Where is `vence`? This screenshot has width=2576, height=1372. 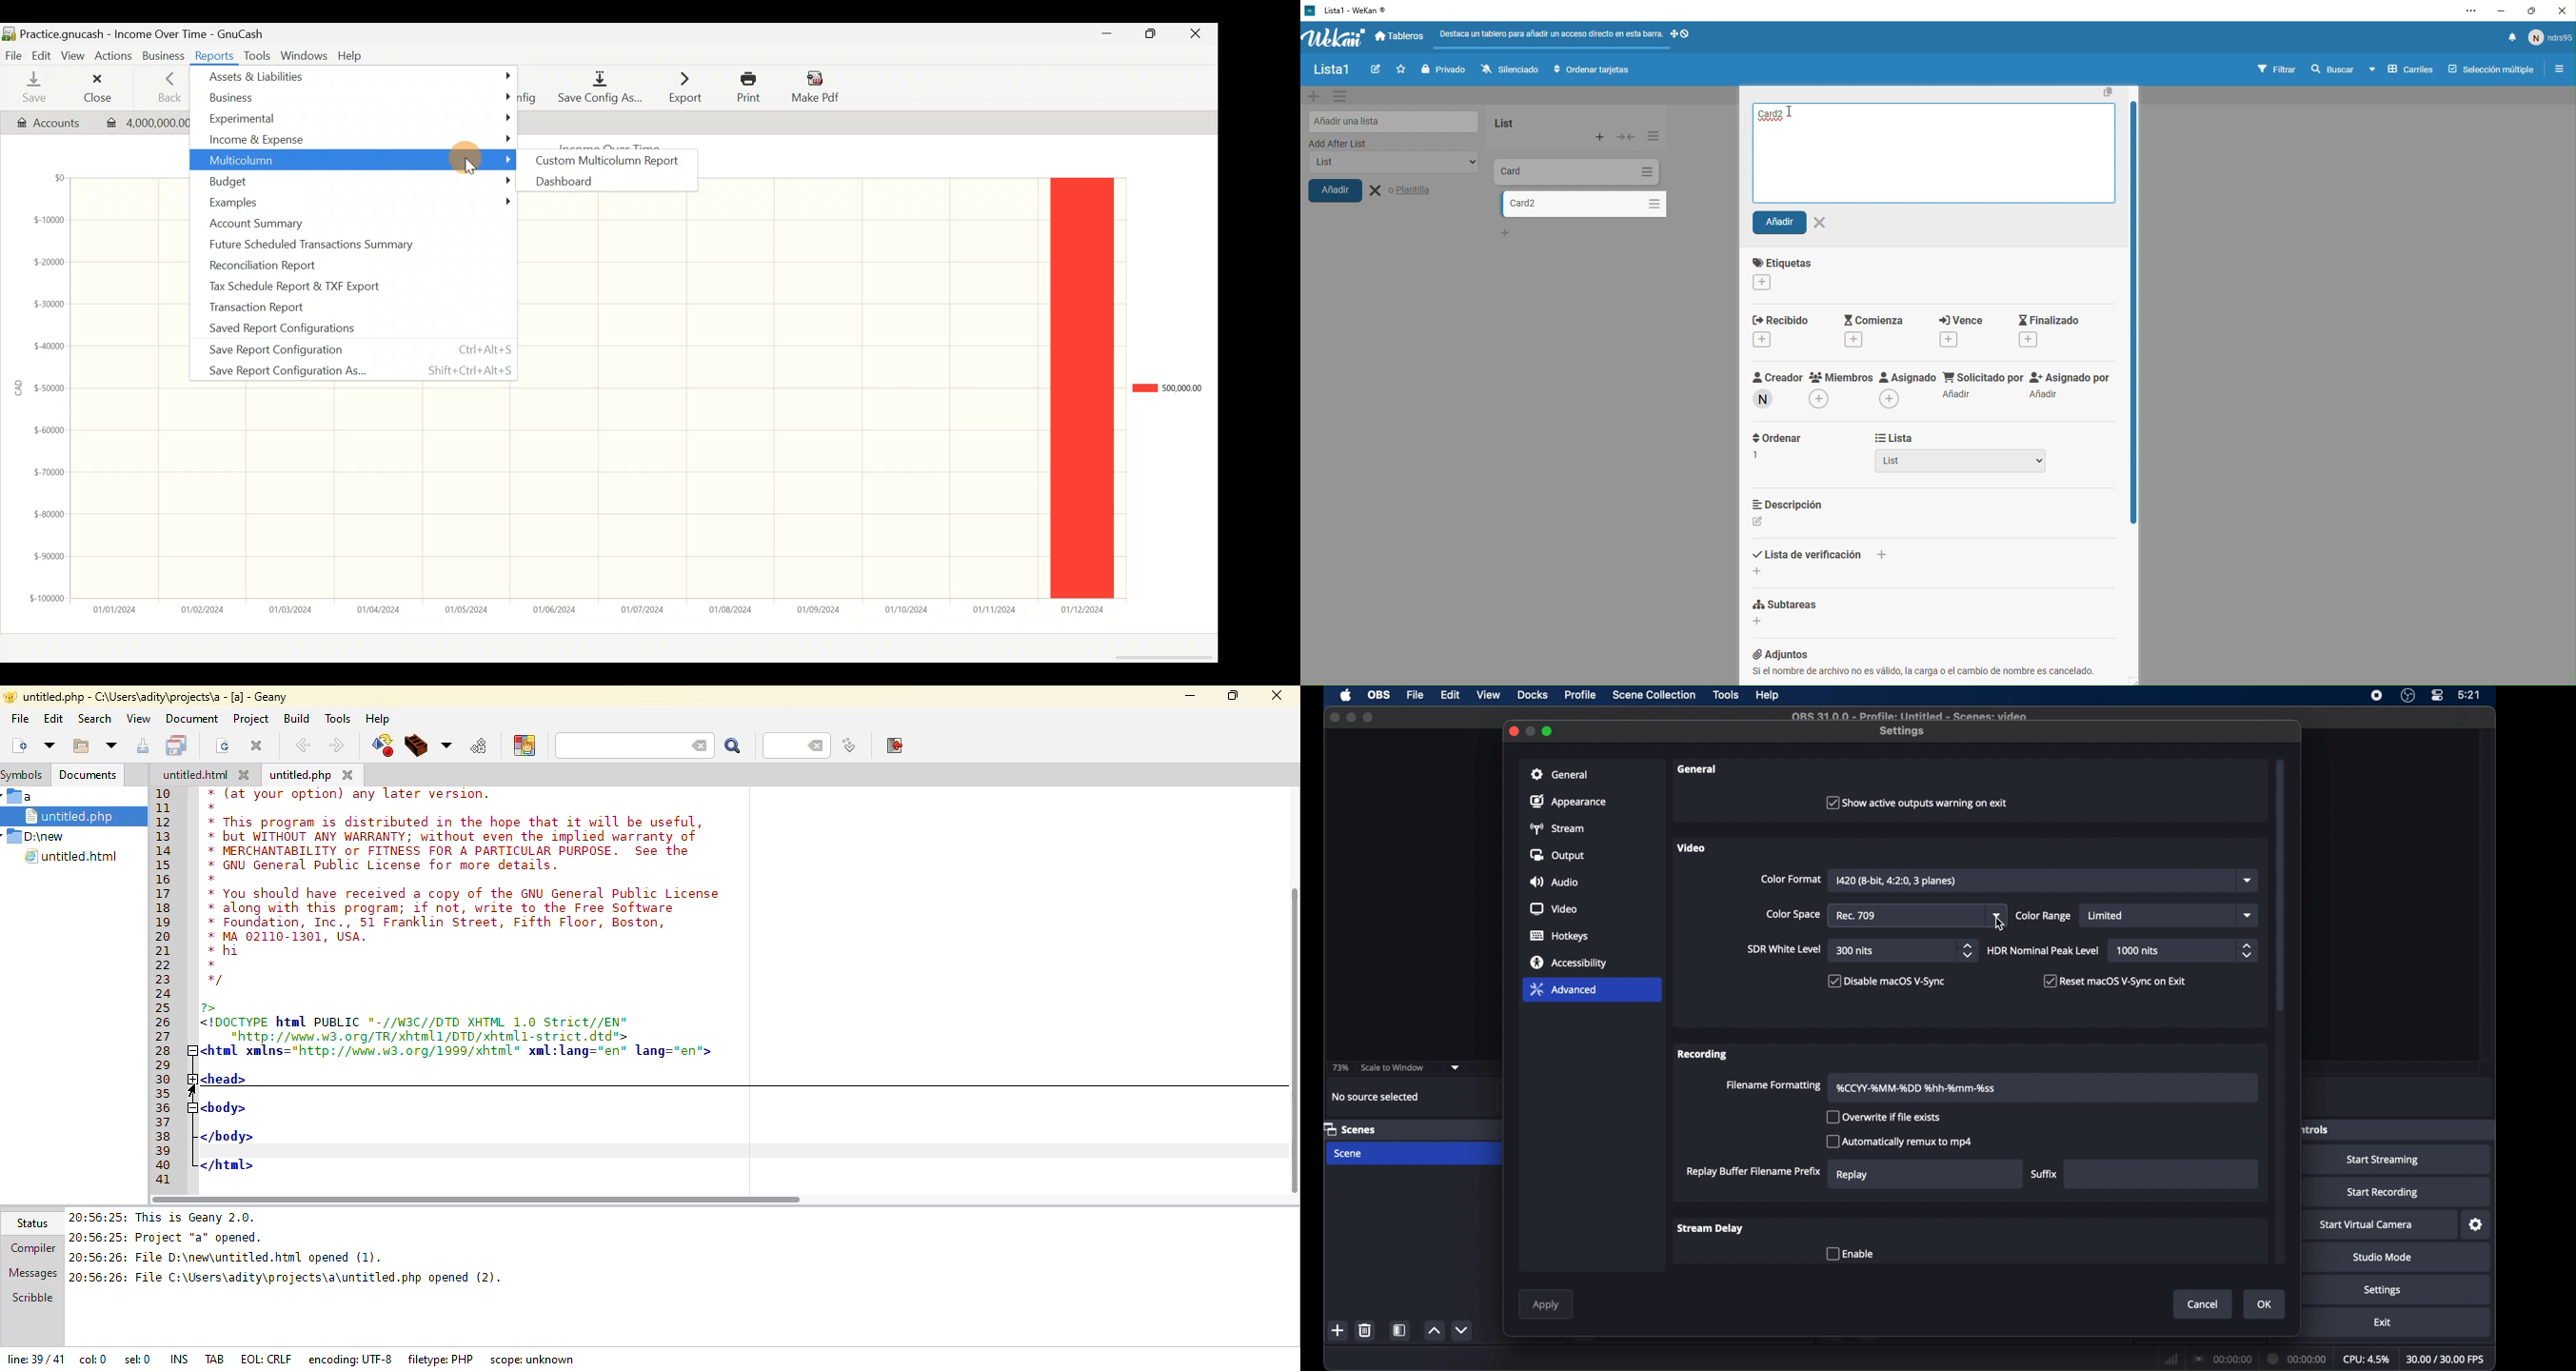 vence is located at coordinates (1960, 327).